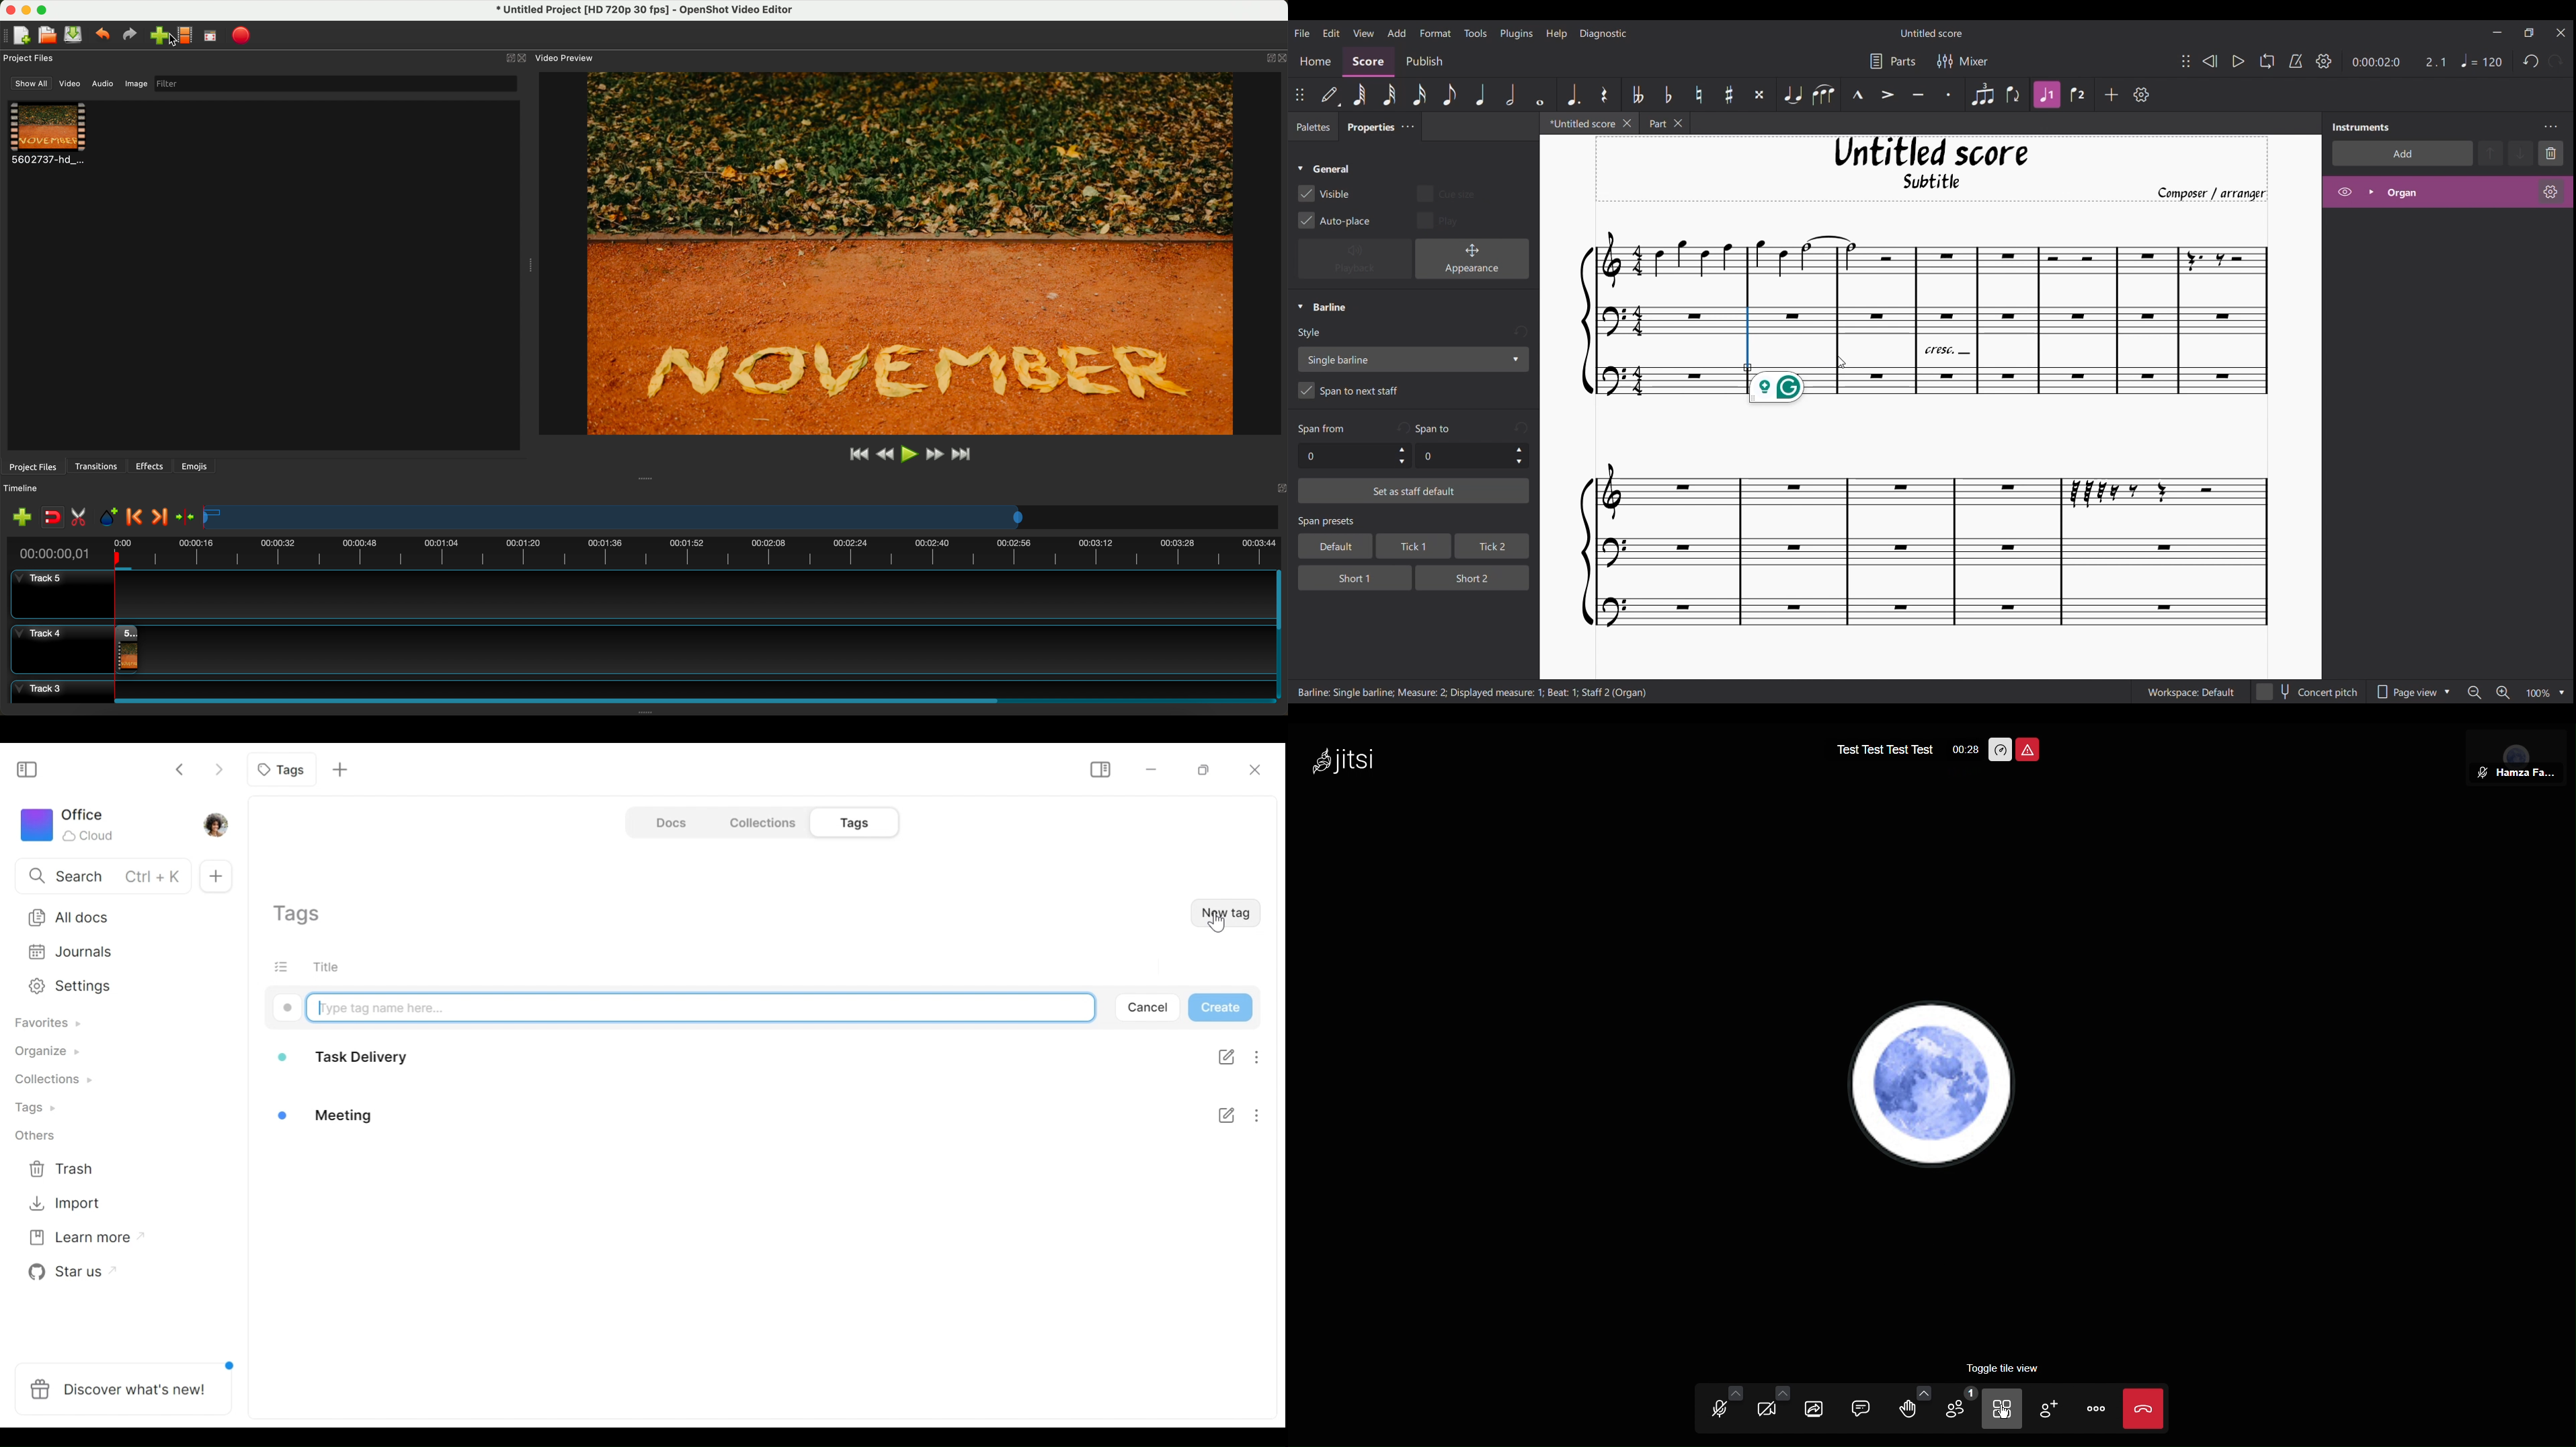  I want to click on View menu, so click(1363, 32).